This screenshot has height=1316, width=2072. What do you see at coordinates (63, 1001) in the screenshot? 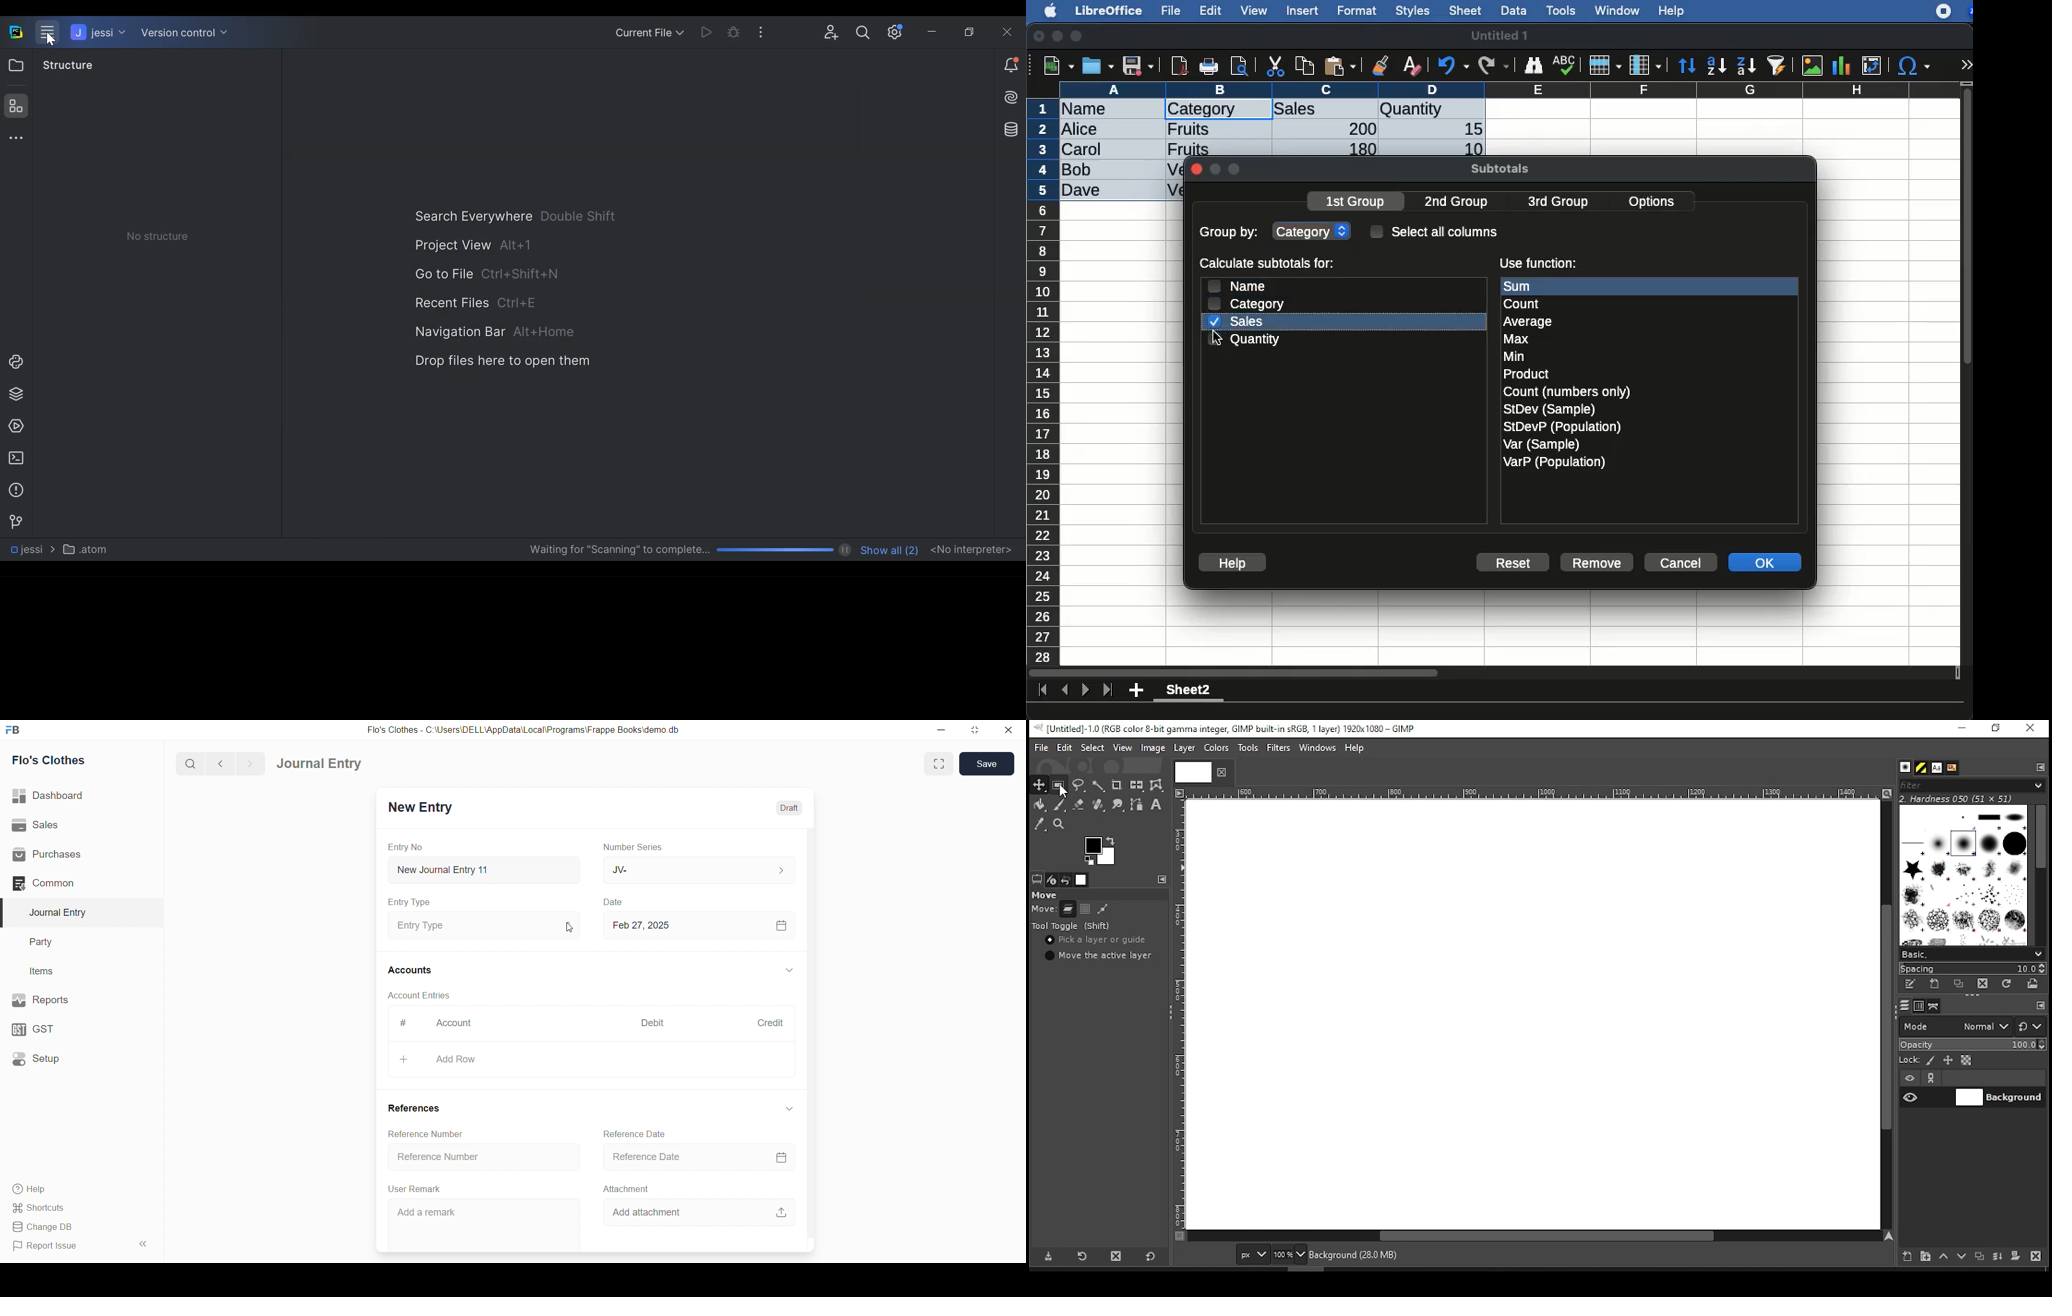
I see `Reports` at bounding box center [63, 1001].